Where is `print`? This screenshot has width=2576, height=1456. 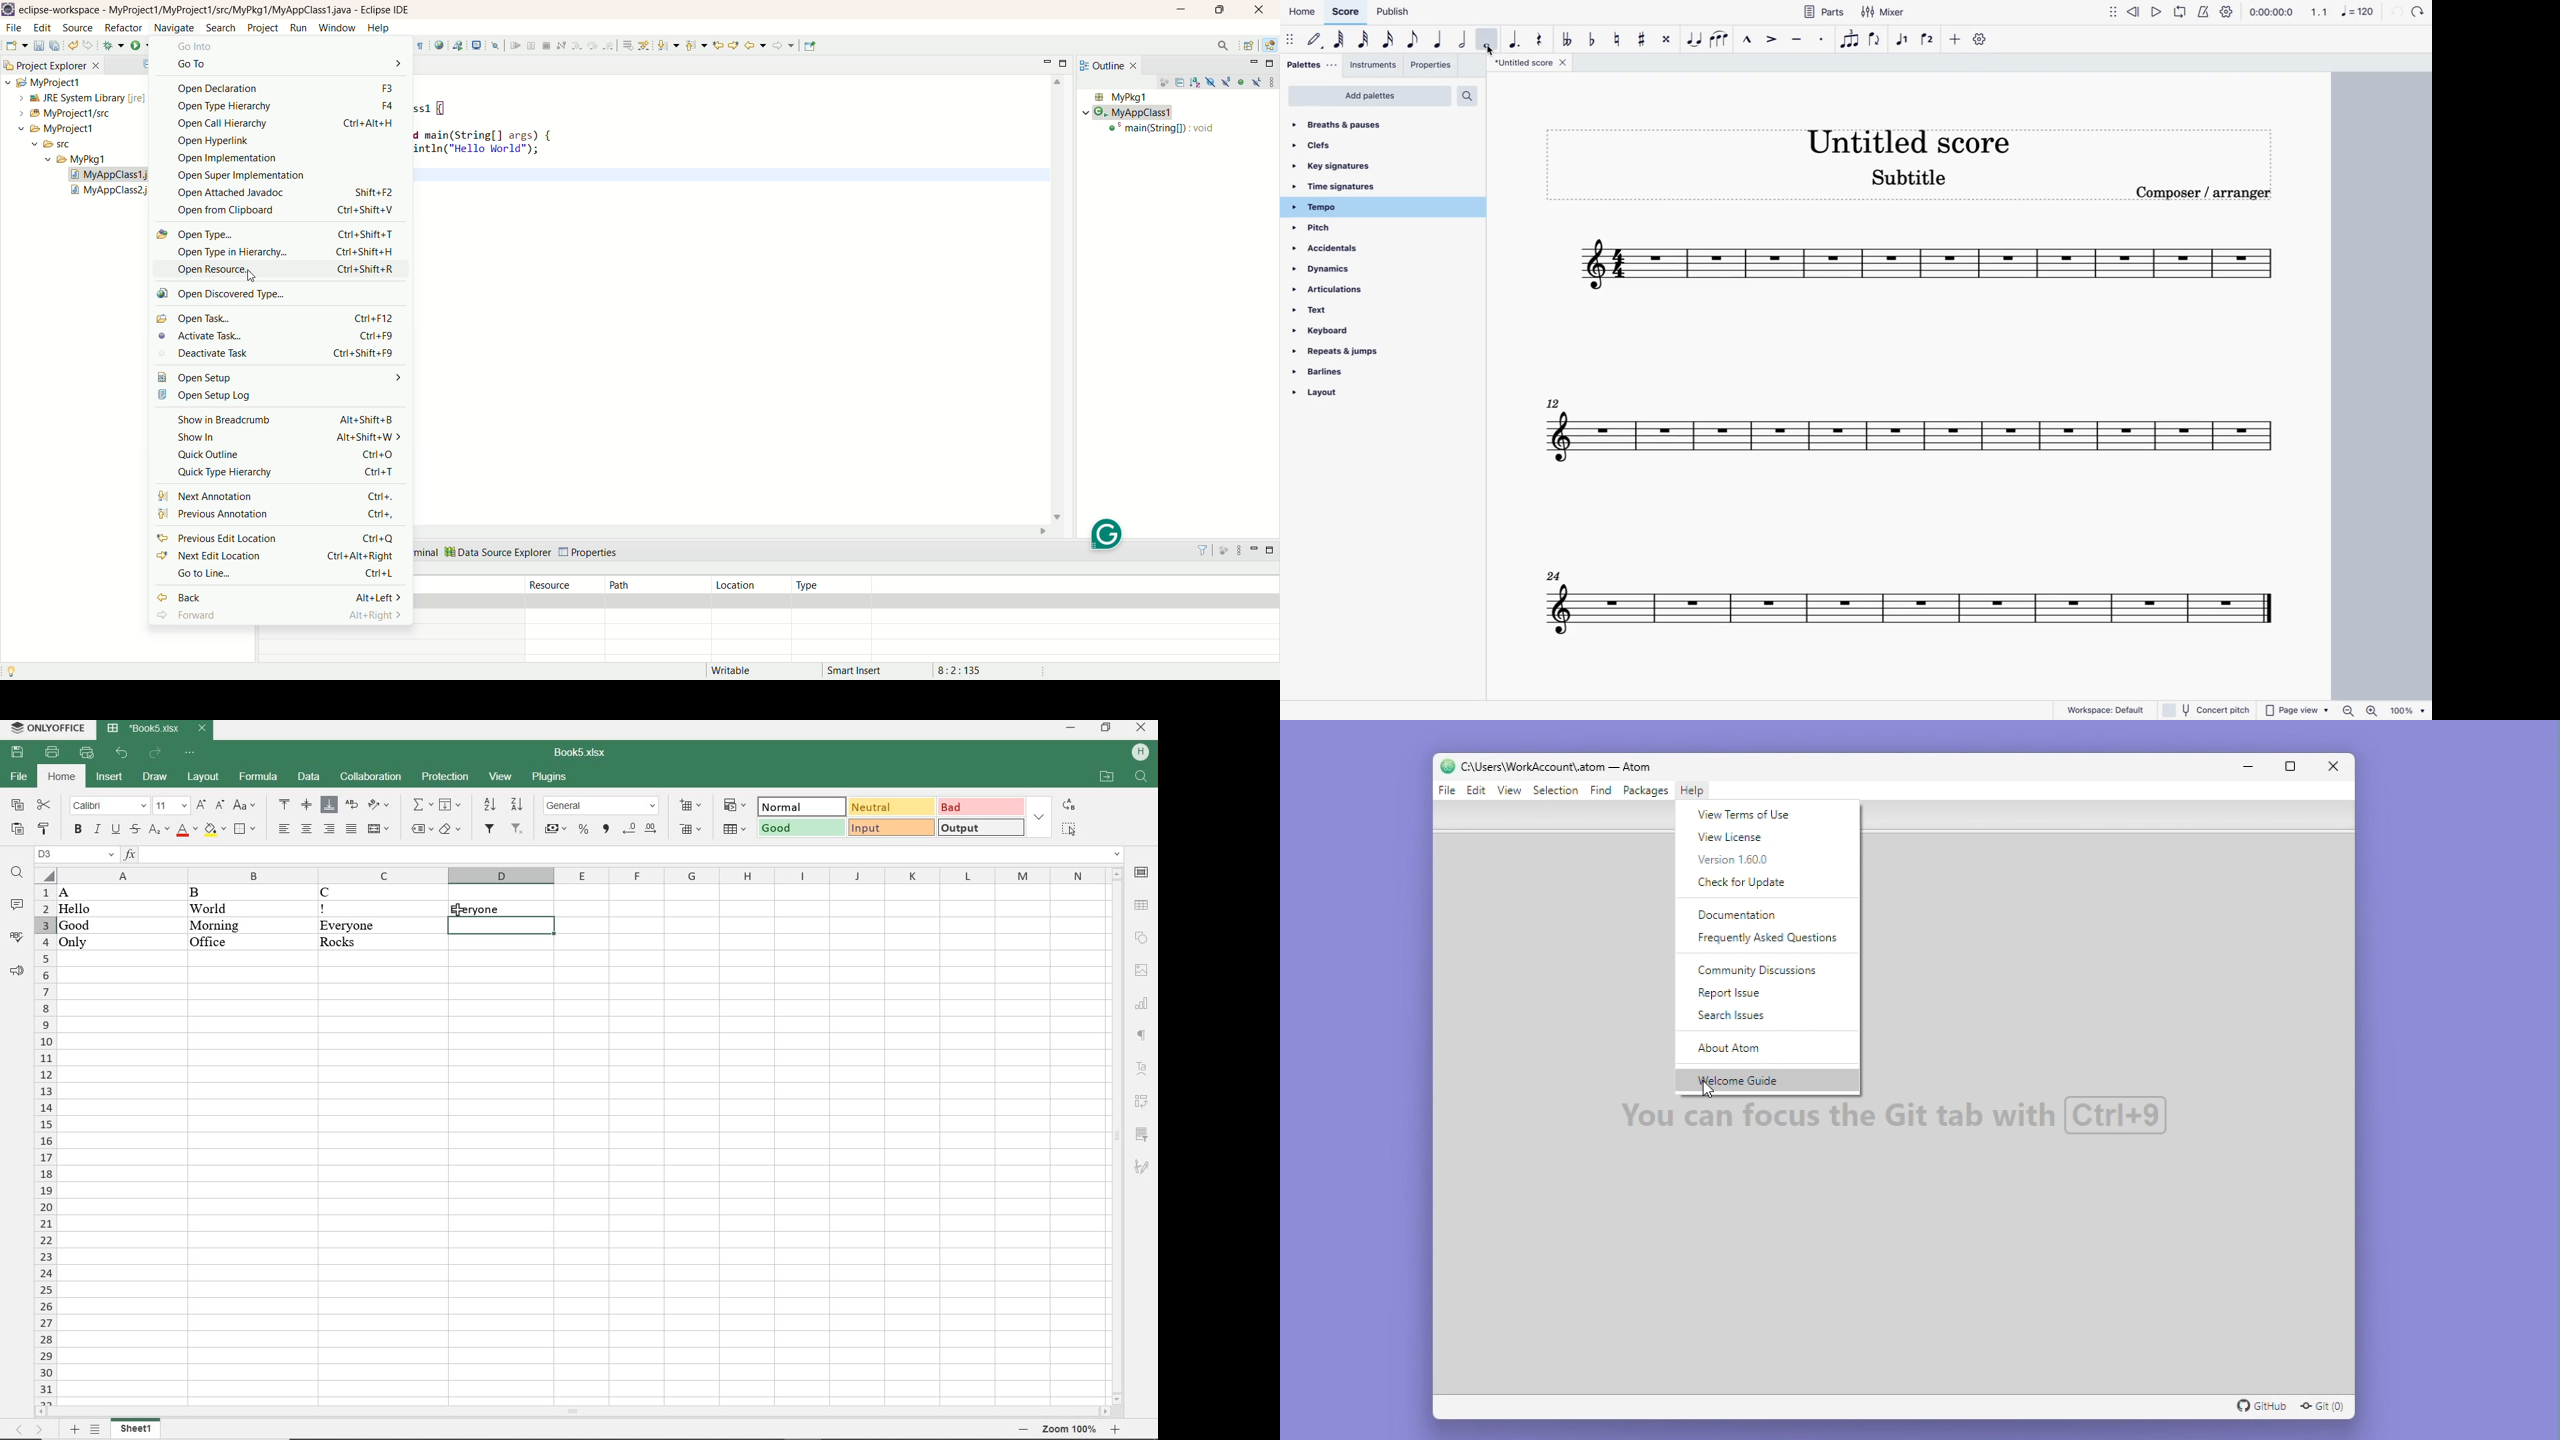
print is located at coordinates (53, 752).